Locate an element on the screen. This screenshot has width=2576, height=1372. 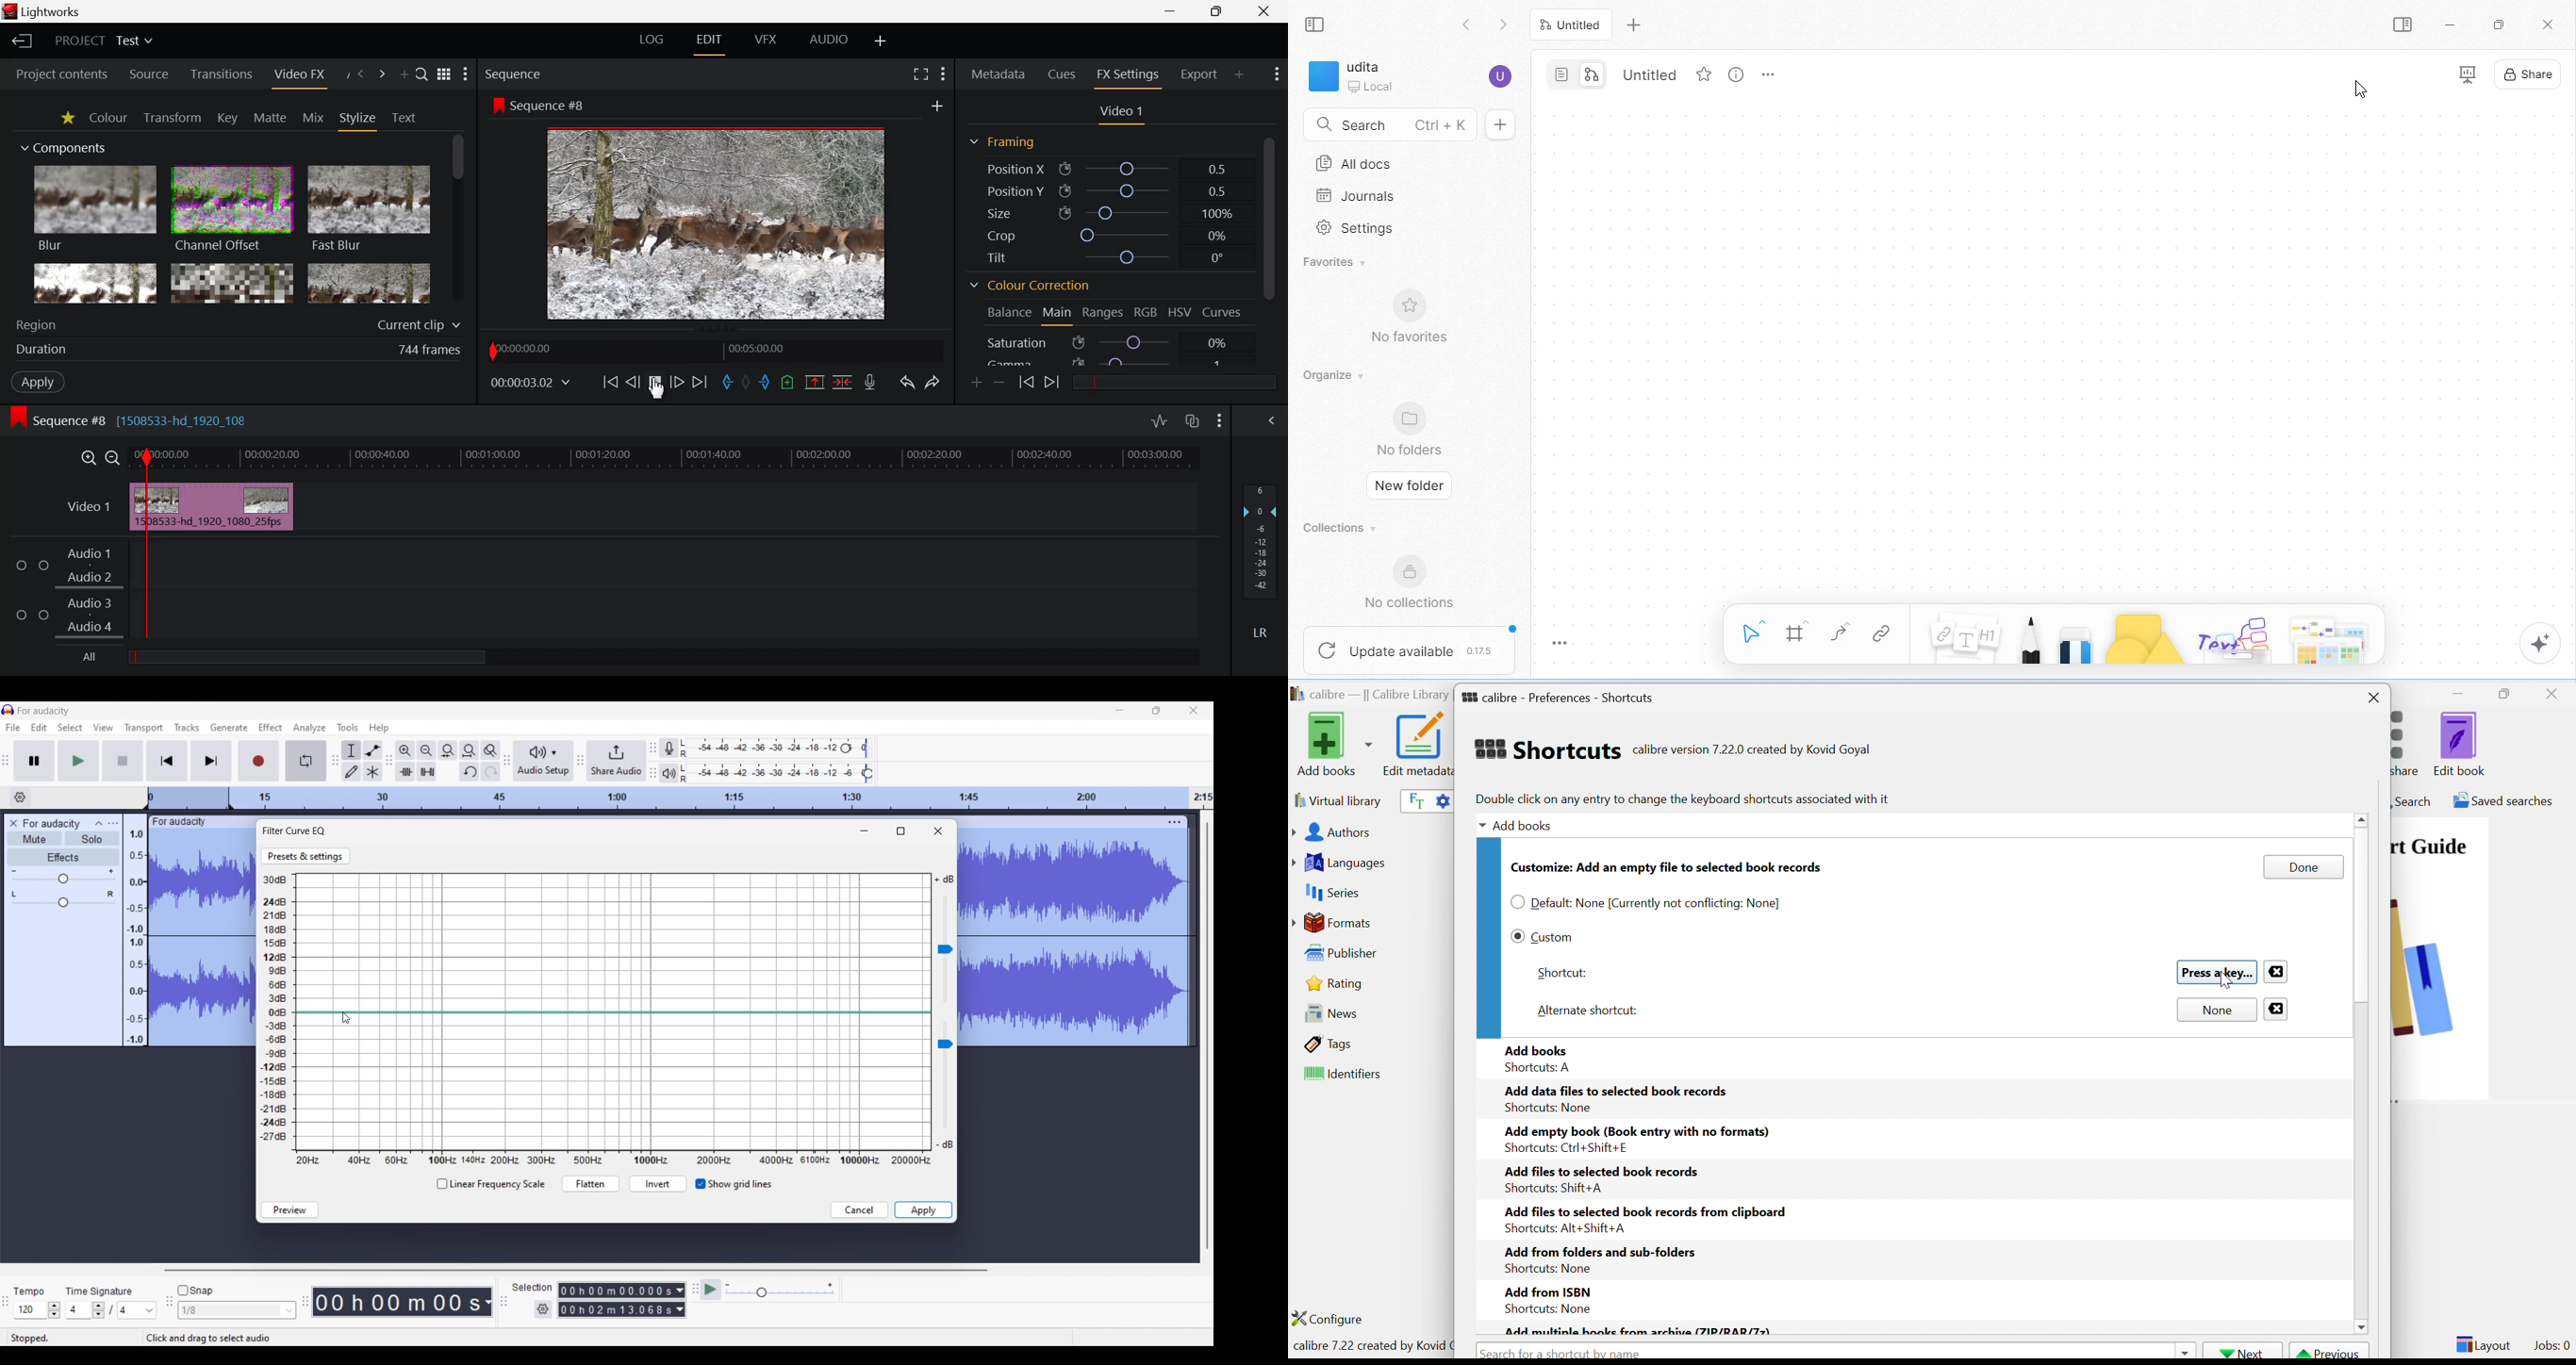
Shortcuts: Shift+A is located at coordinates (1552, 1188).